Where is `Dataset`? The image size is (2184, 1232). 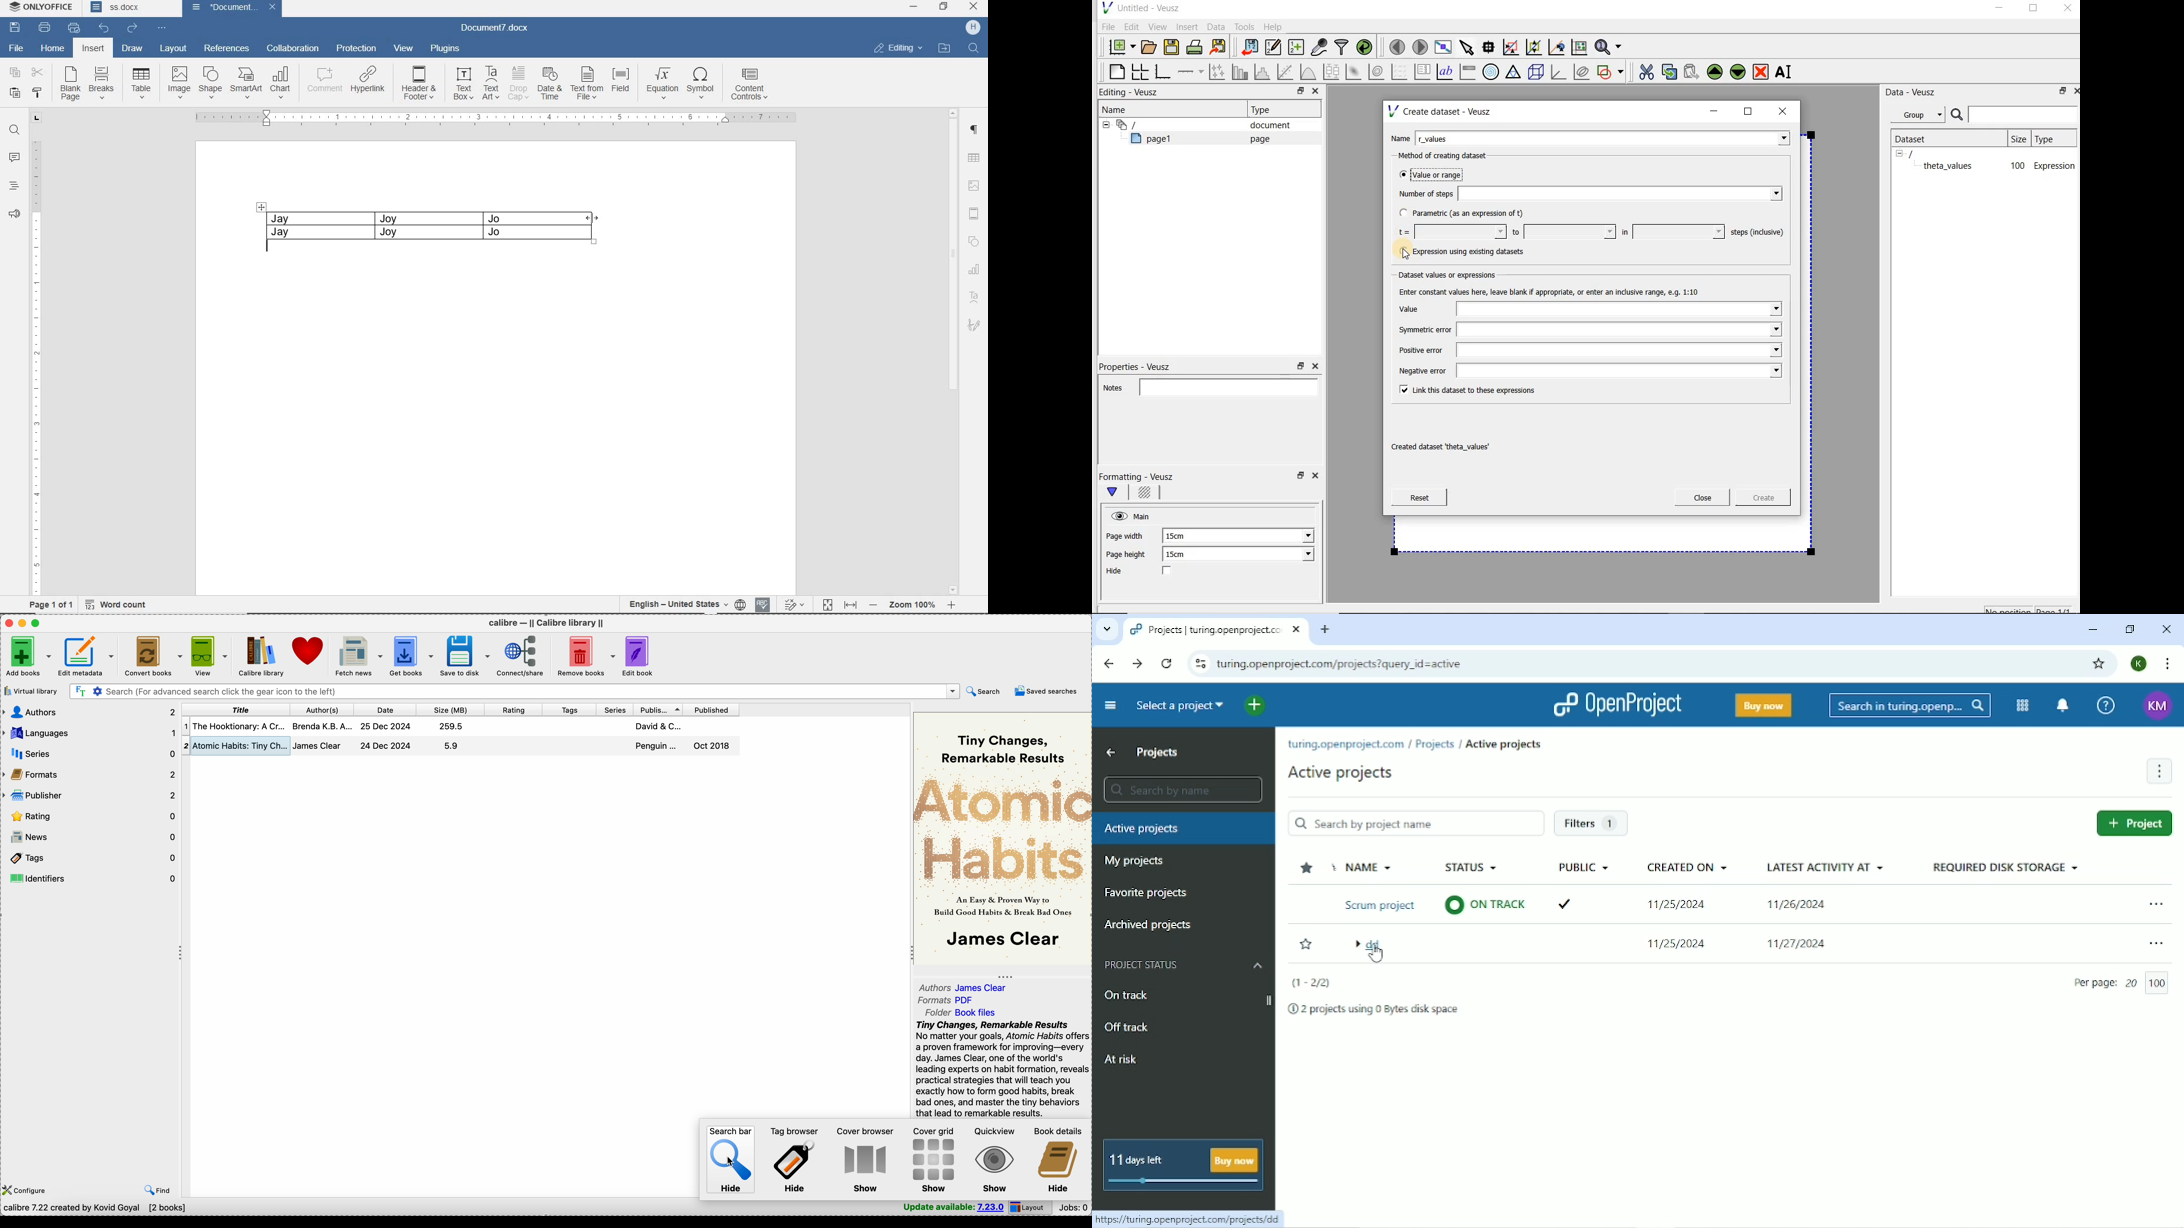 Dataset is located at coordinates (1917, 138).